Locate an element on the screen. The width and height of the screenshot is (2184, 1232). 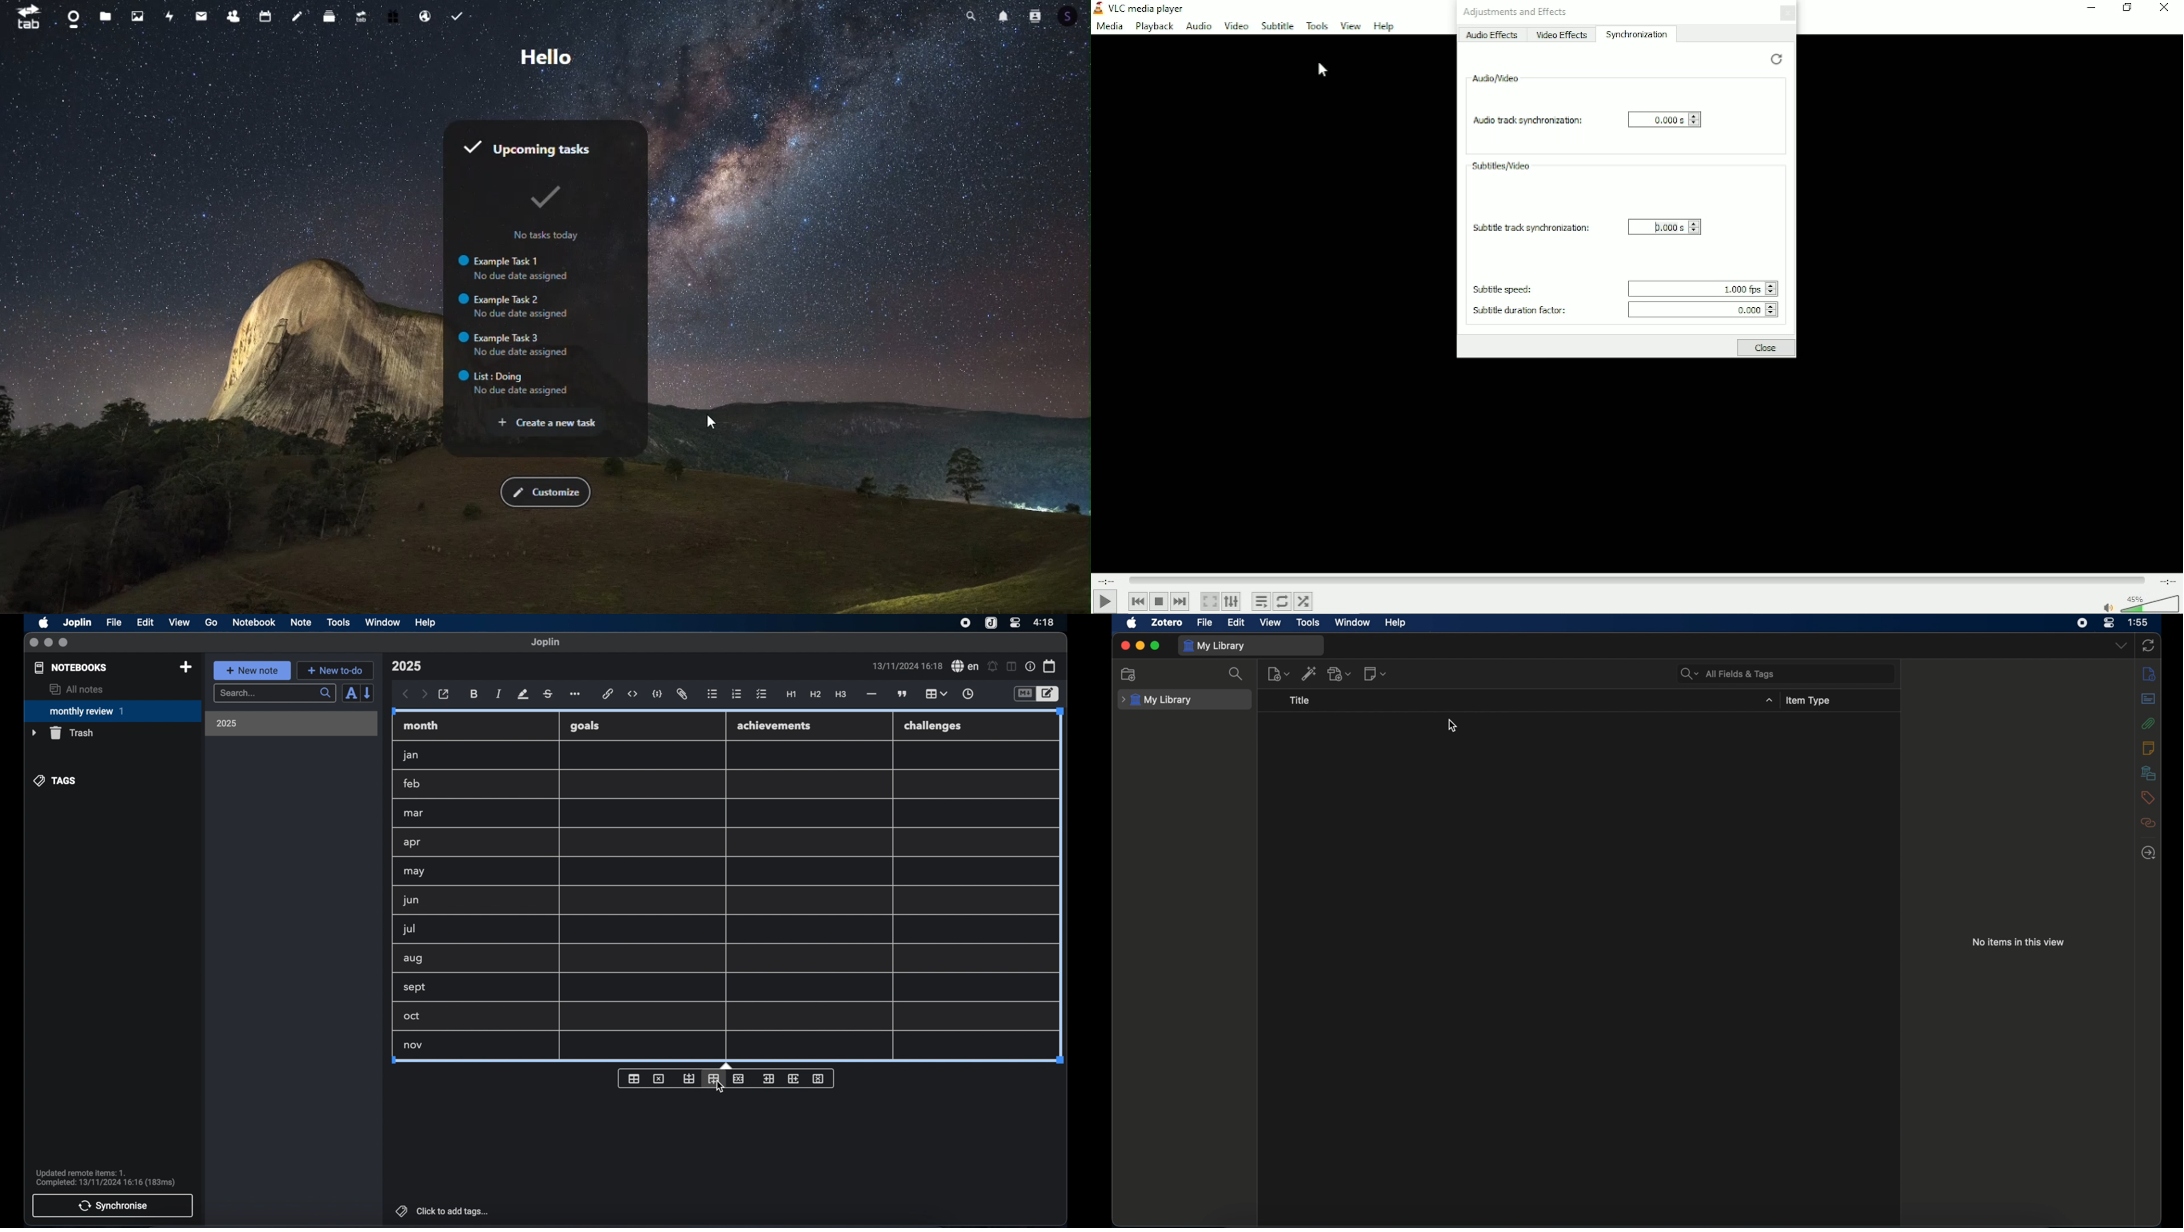
window is located at coordinates (383, 622).